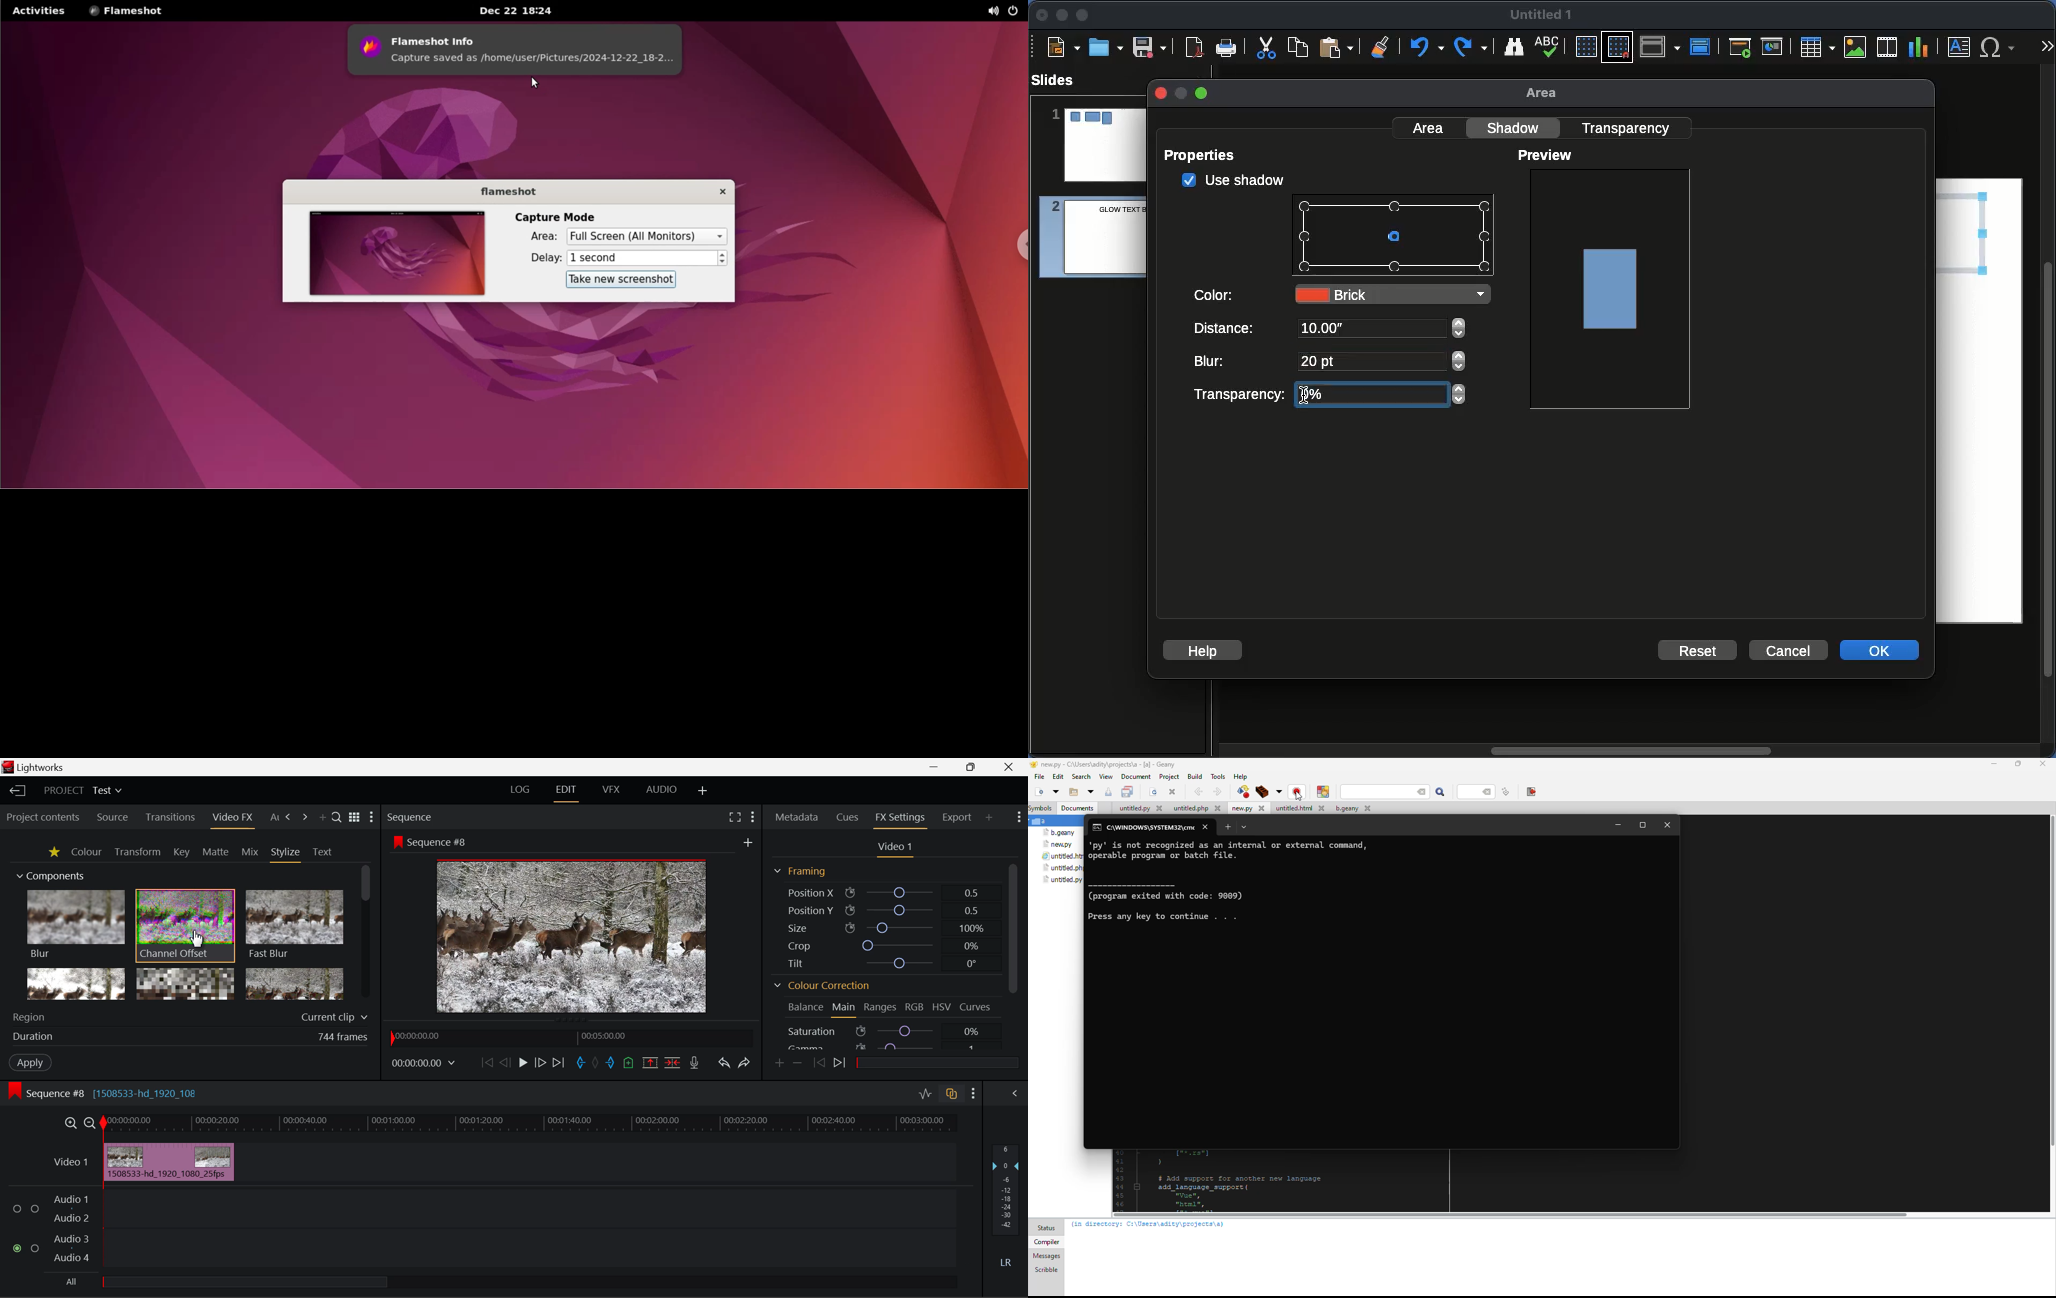  Describe the element at coordinates (197, 939) in the screenshot. I see `Cursor Position` at that location.